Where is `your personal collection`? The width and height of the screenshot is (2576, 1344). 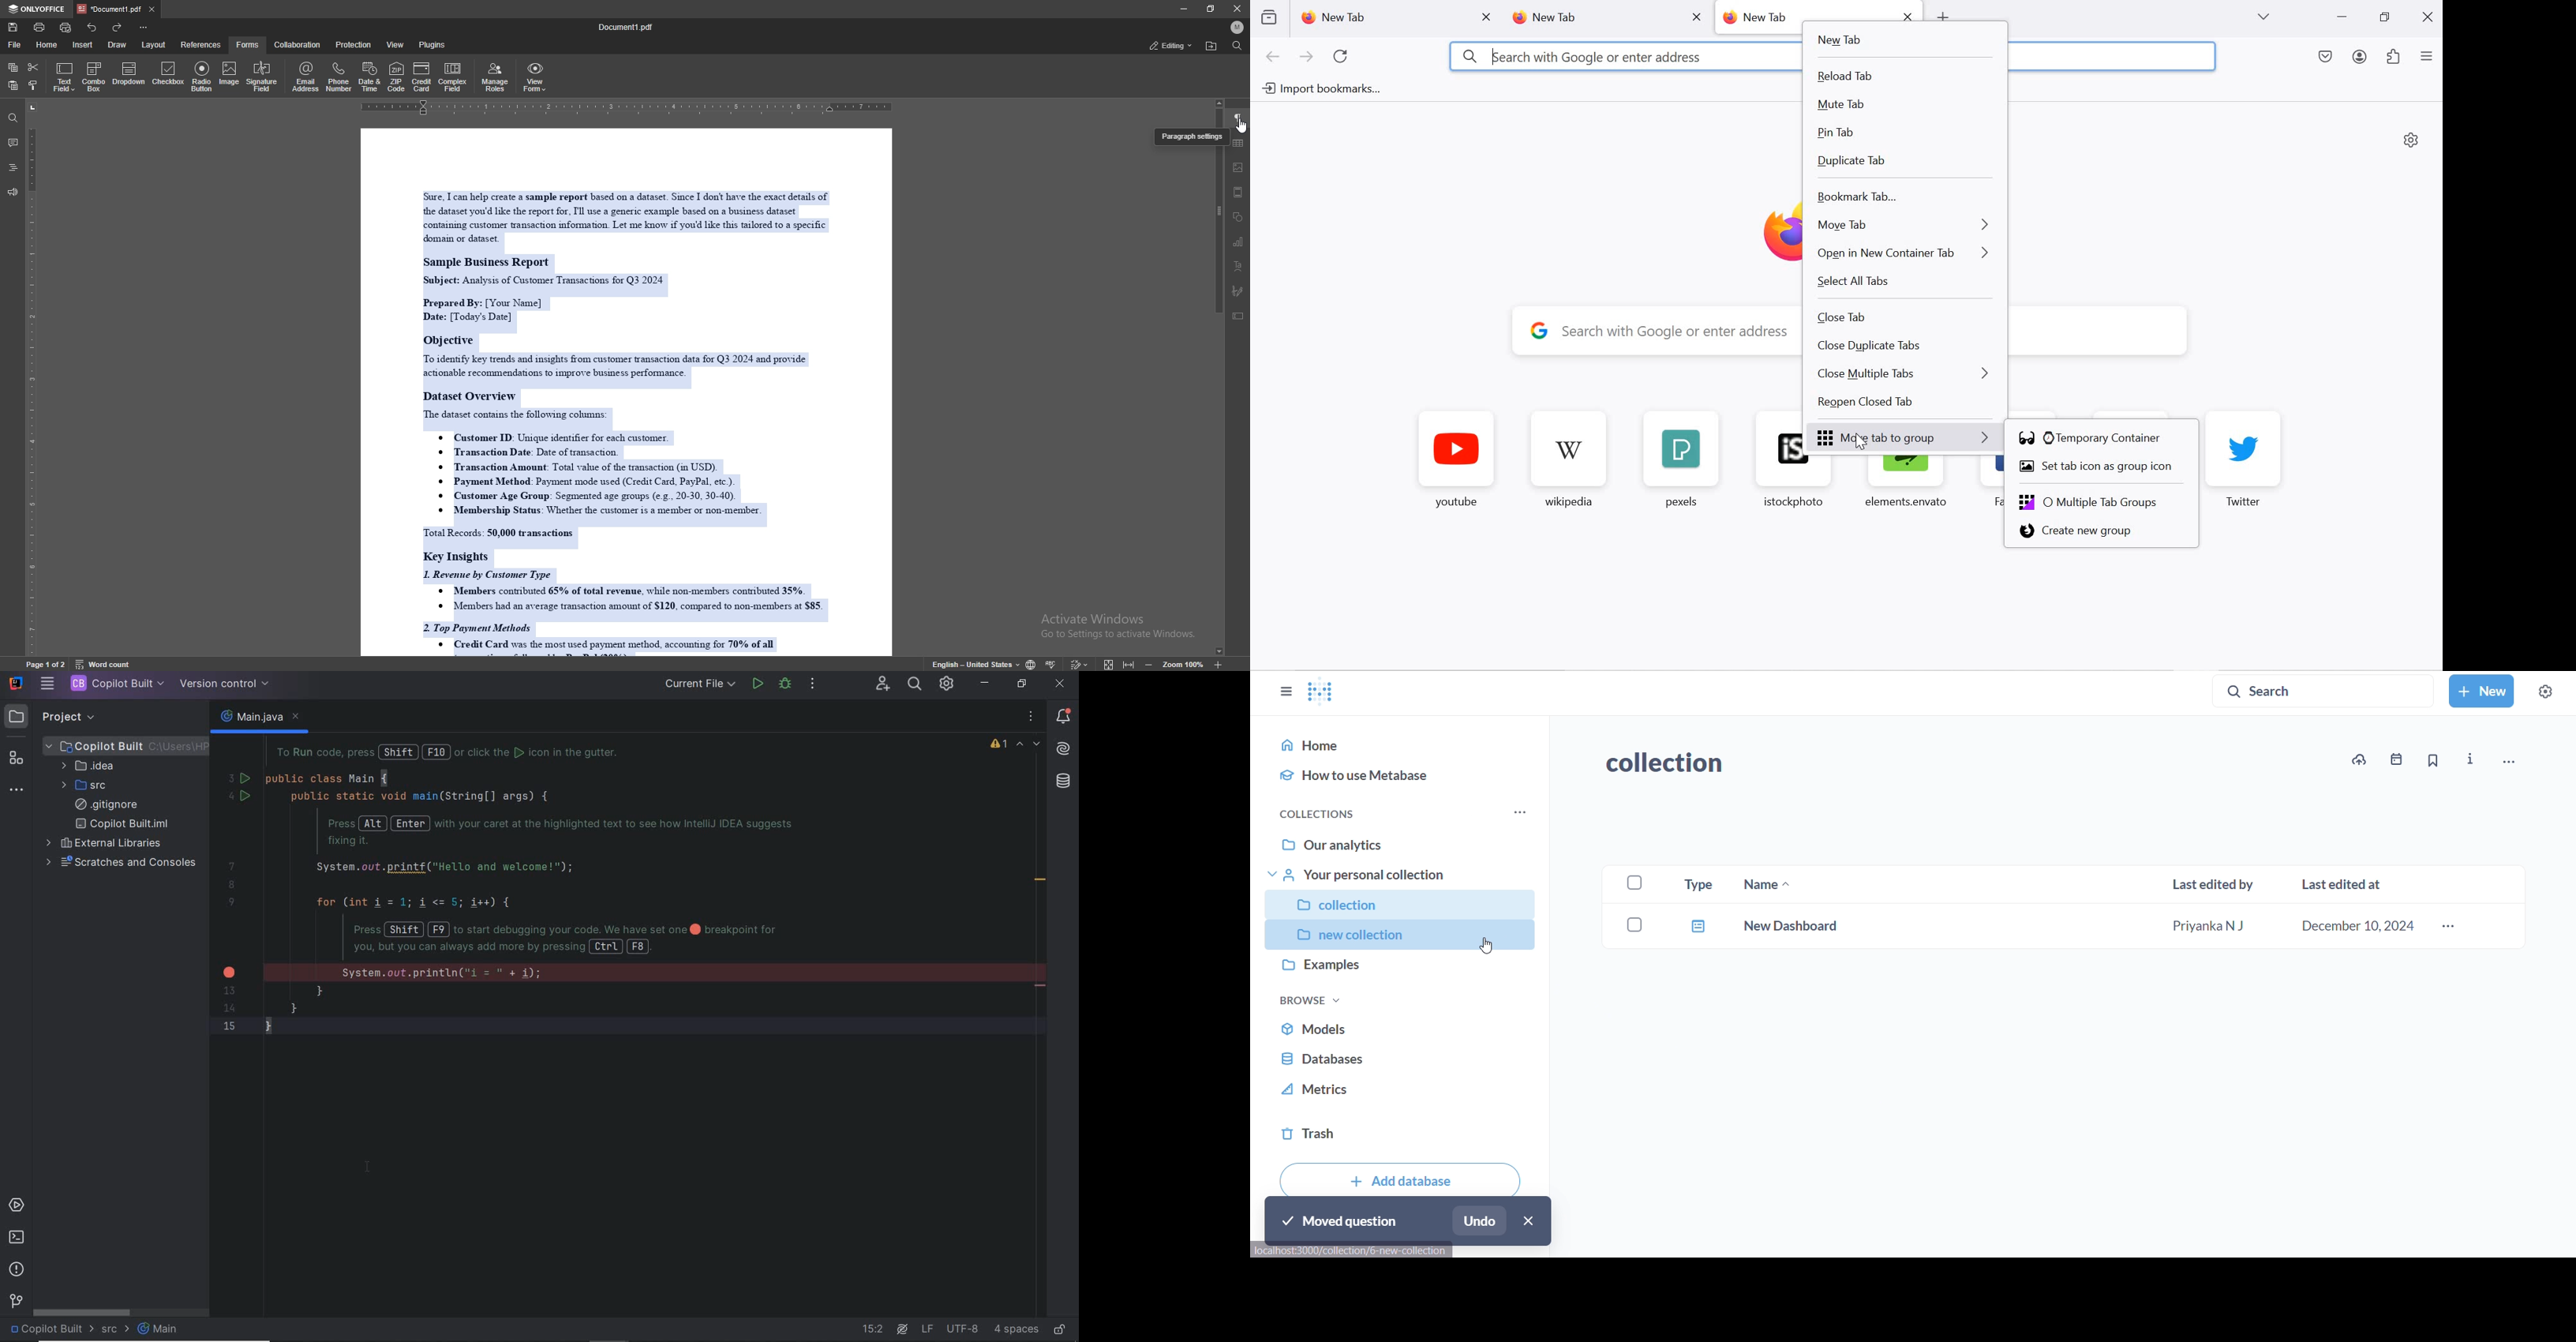 your personal collection is located at coordinates (1402, 875).